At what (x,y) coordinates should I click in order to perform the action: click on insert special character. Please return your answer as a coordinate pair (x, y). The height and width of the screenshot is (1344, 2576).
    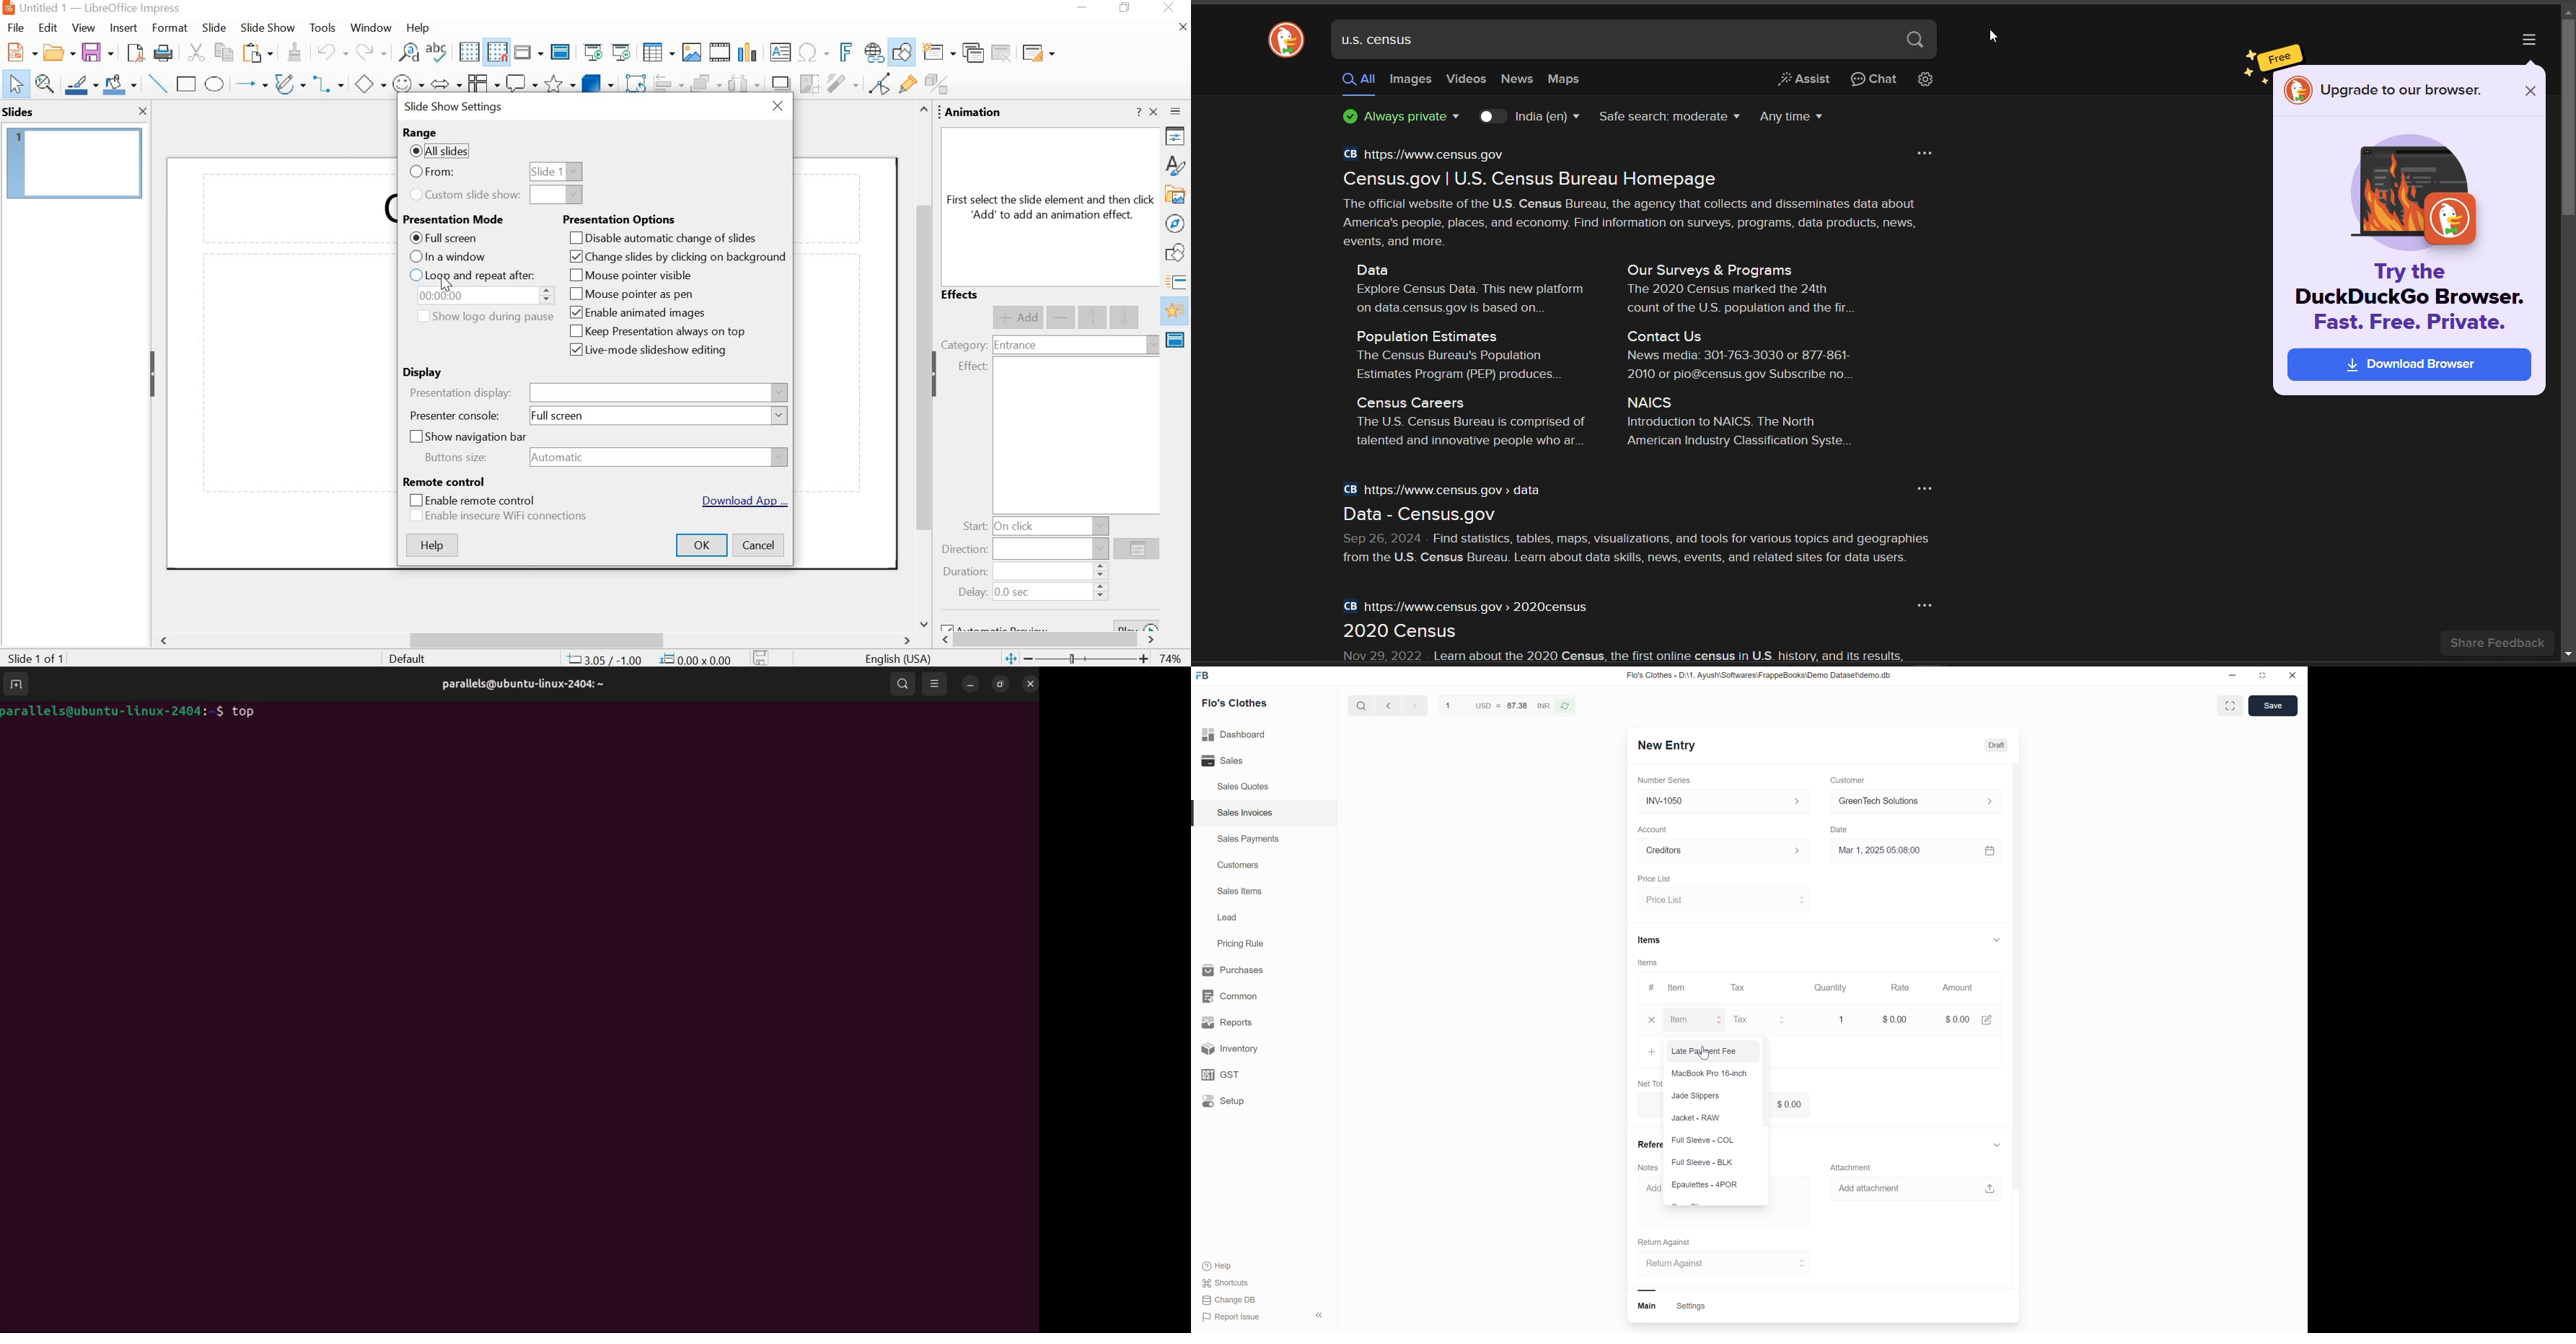
    Looking at the image, I should click on (812, 52).